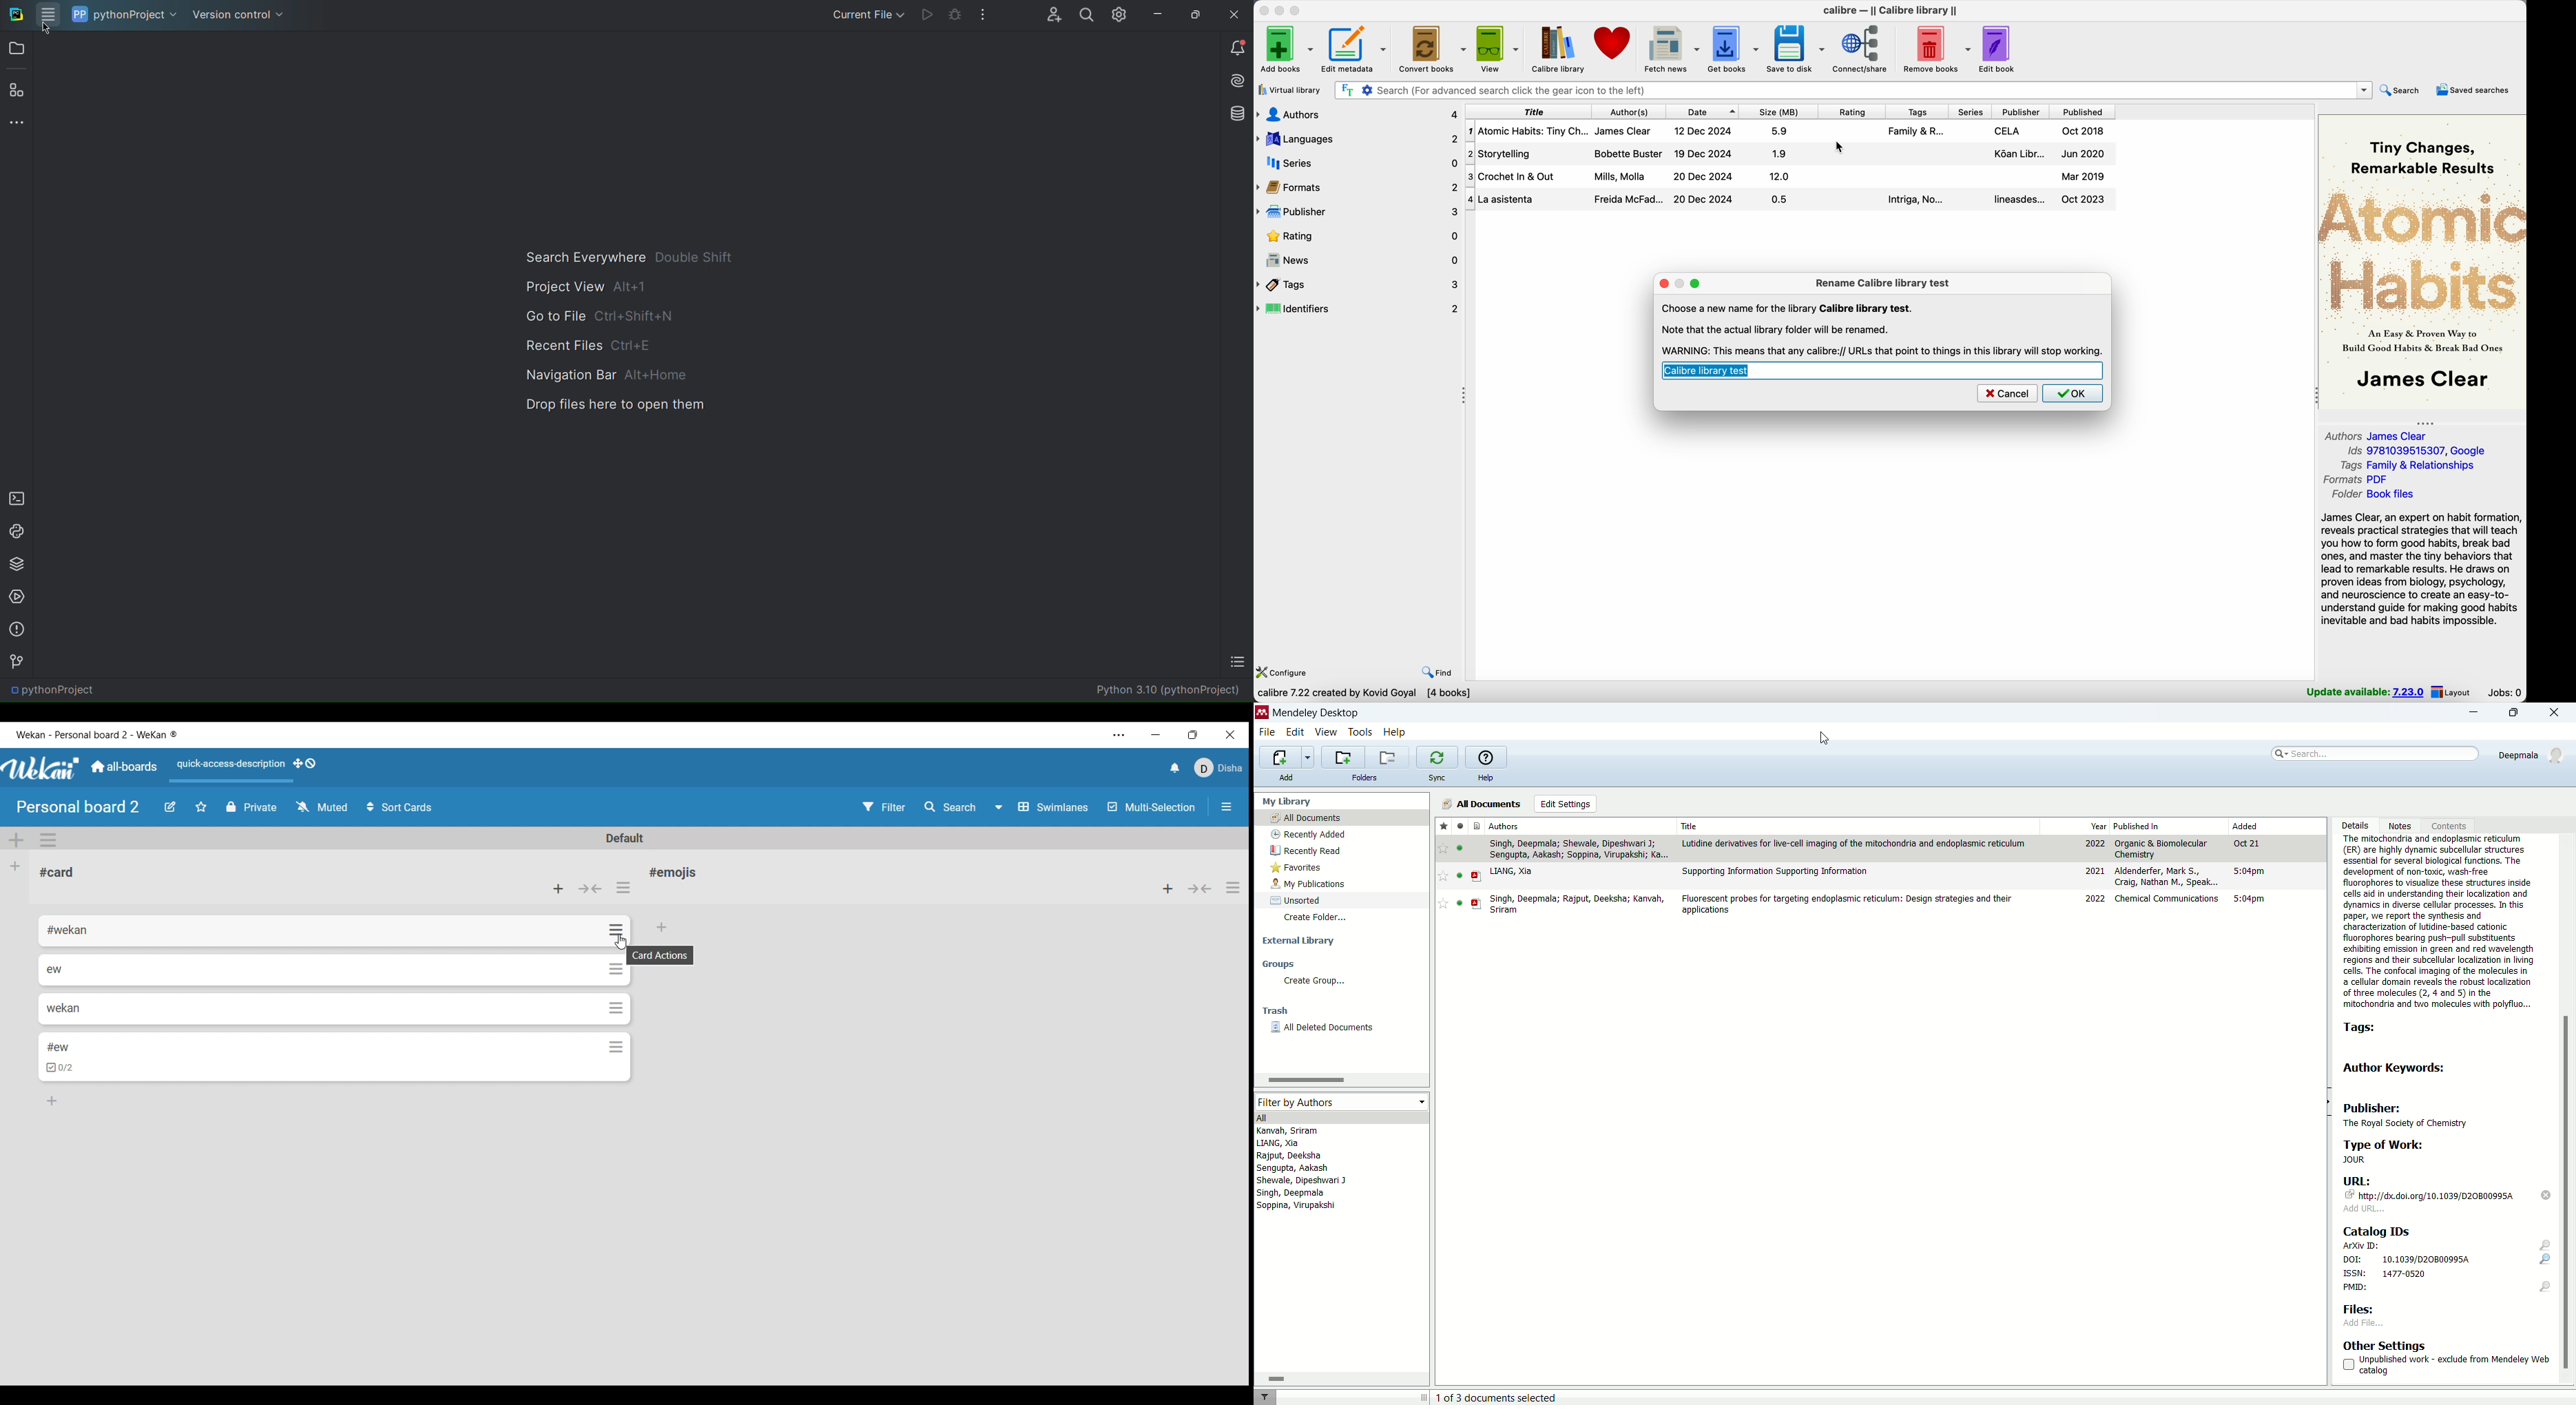 This screenshot has width=2576, height=1428. I want to click on create a new folder, so click(1342, 757).